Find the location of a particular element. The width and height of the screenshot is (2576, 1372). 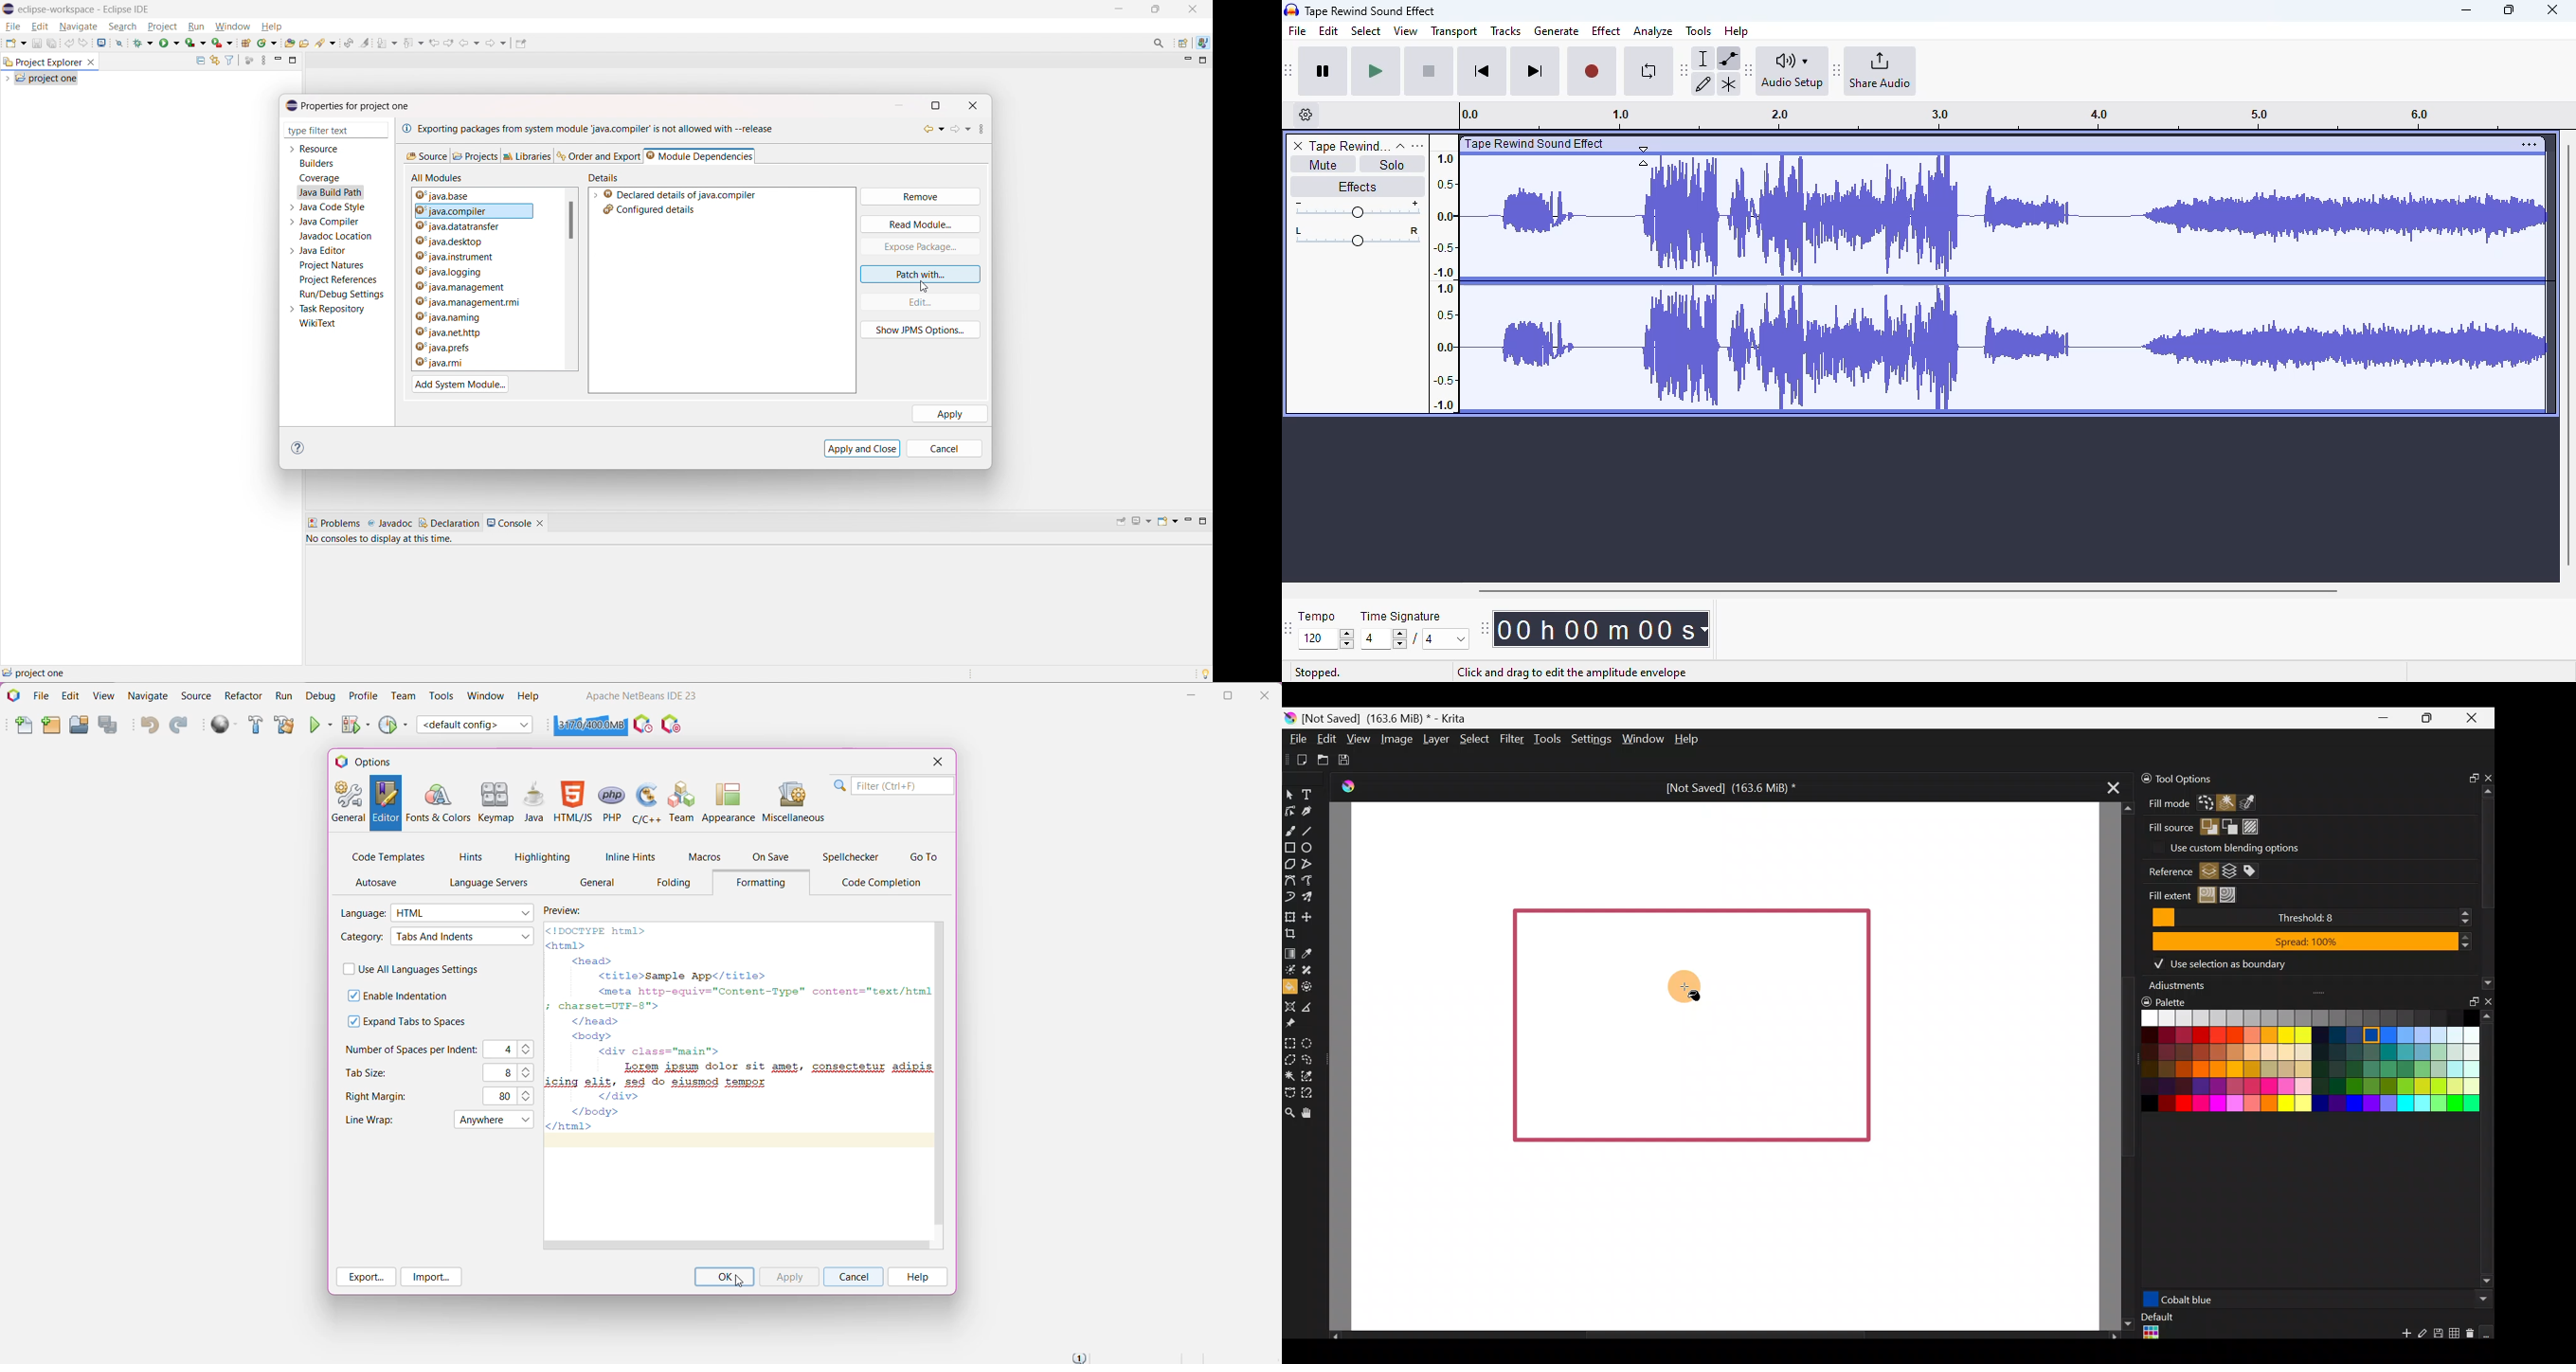

undo is located at coordinates (69, 42).